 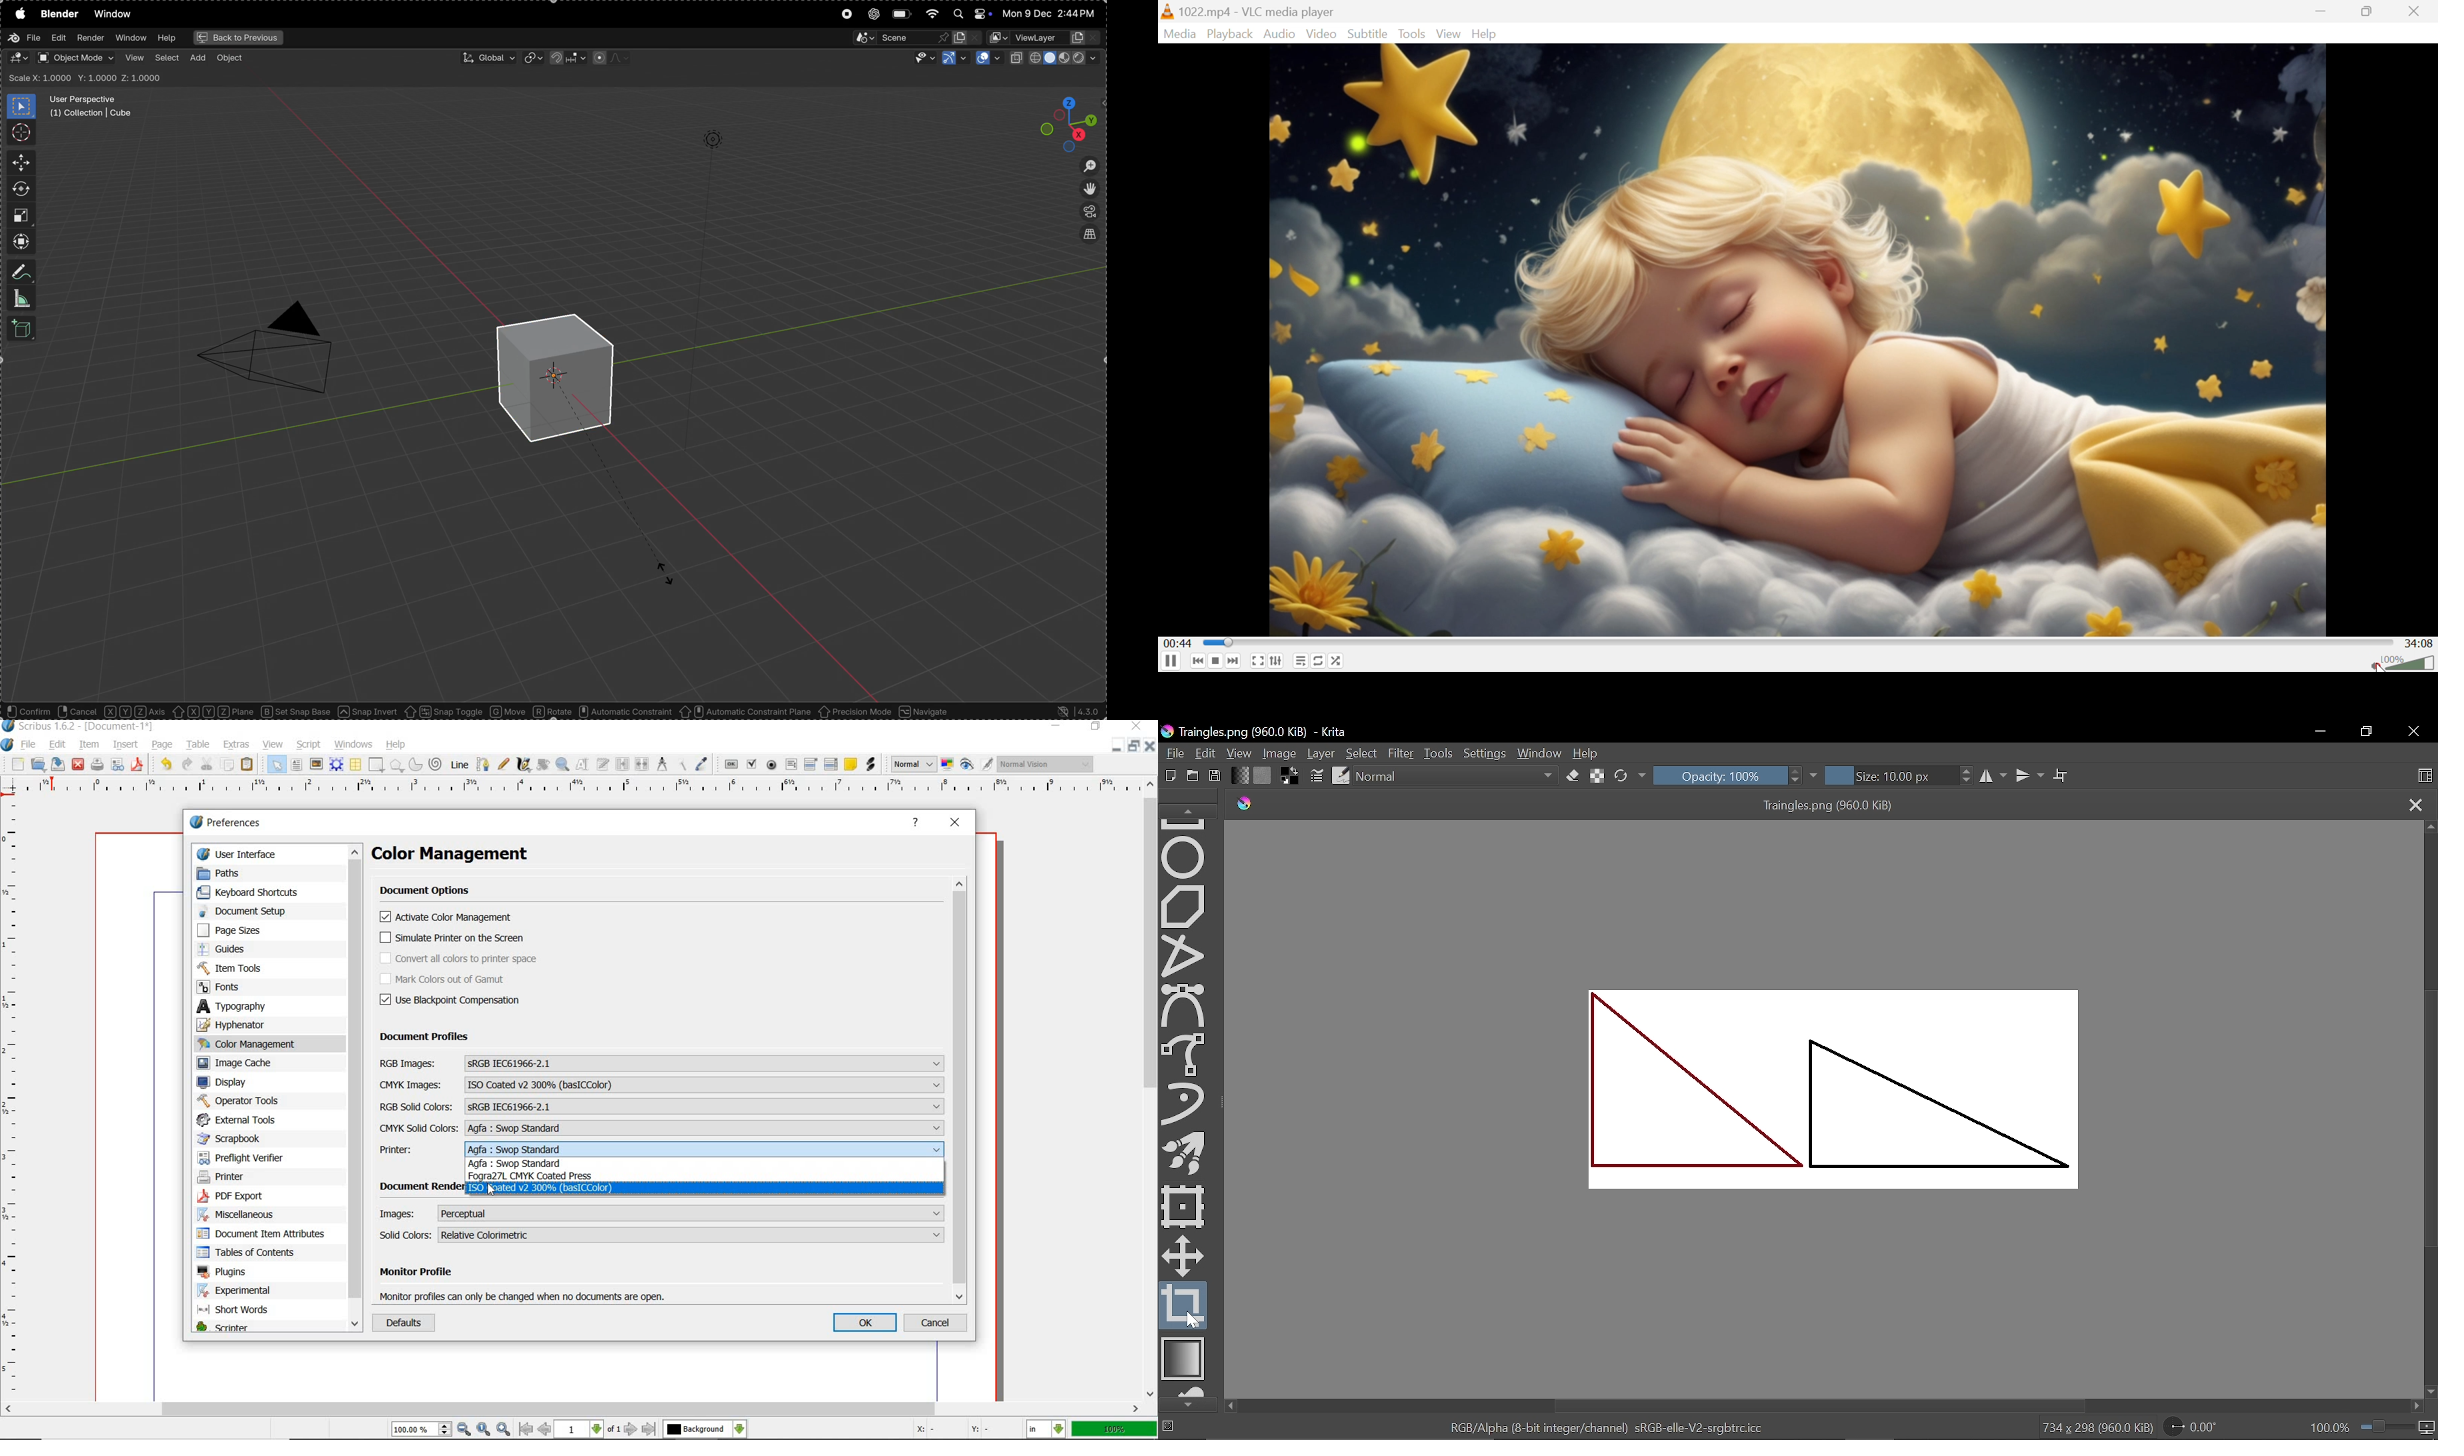 What do you see at coordinates (529, 1274) in the screenshot?
I see `Monitor Profile` at bounding box center [529, 1274].